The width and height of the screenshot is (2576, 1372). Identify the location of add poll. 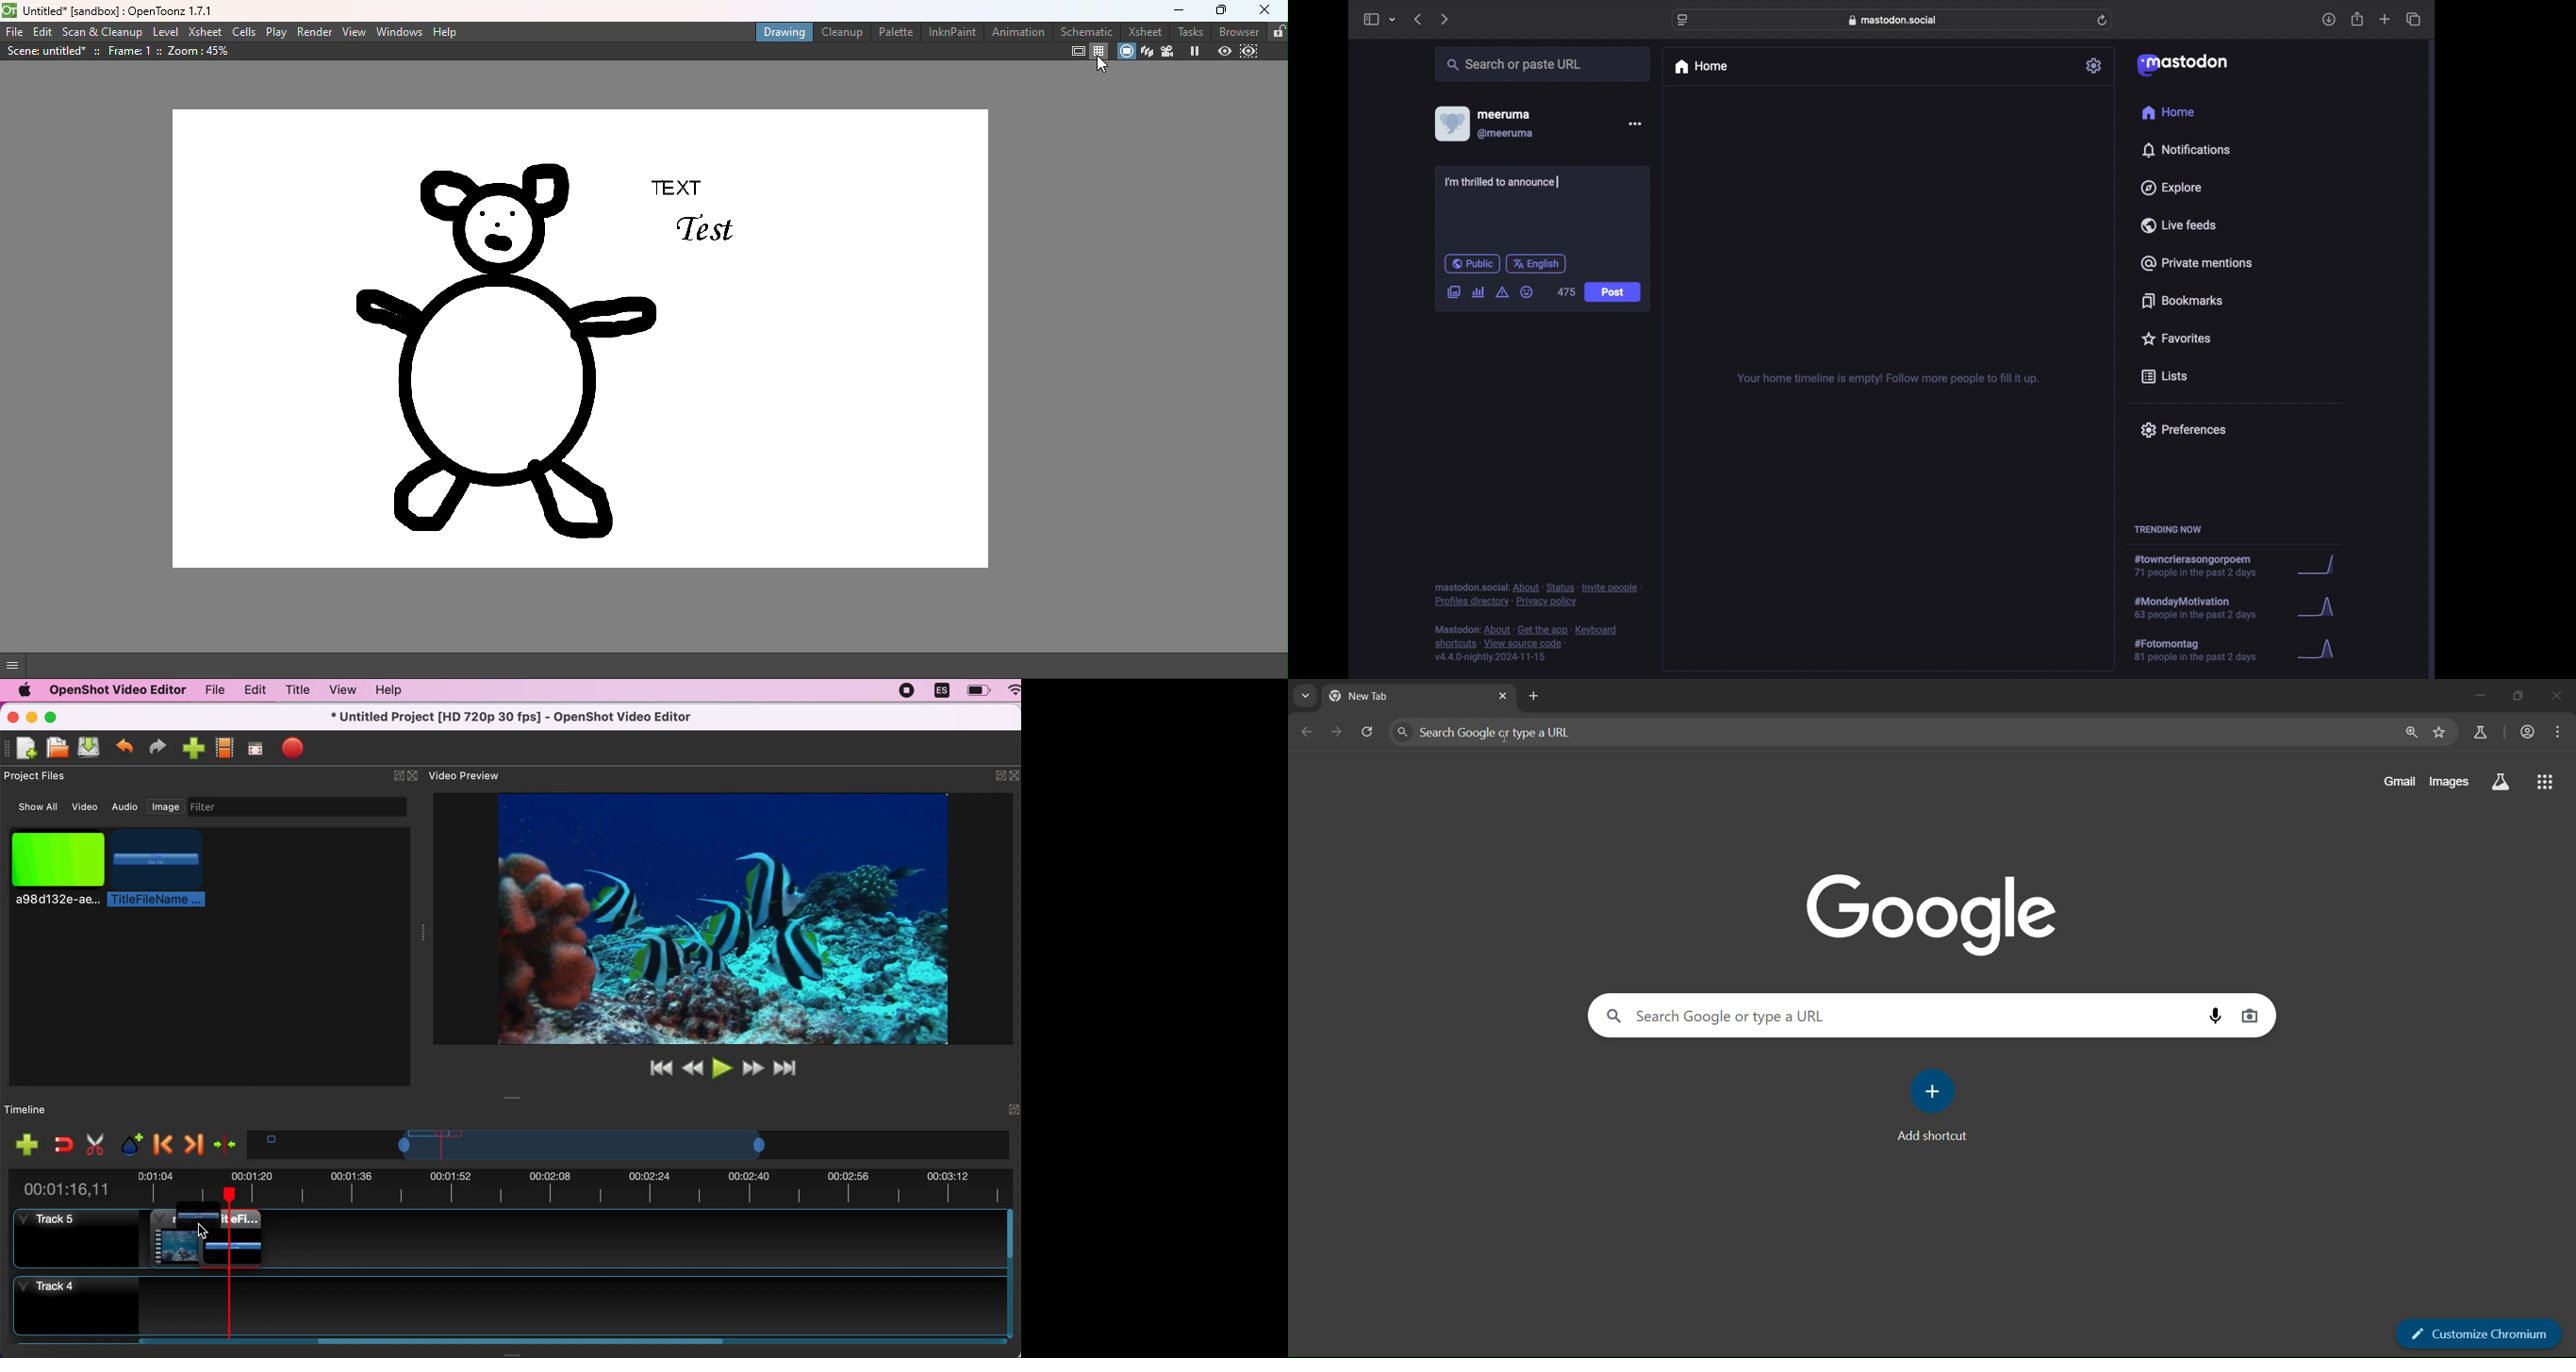
(1479, 292).